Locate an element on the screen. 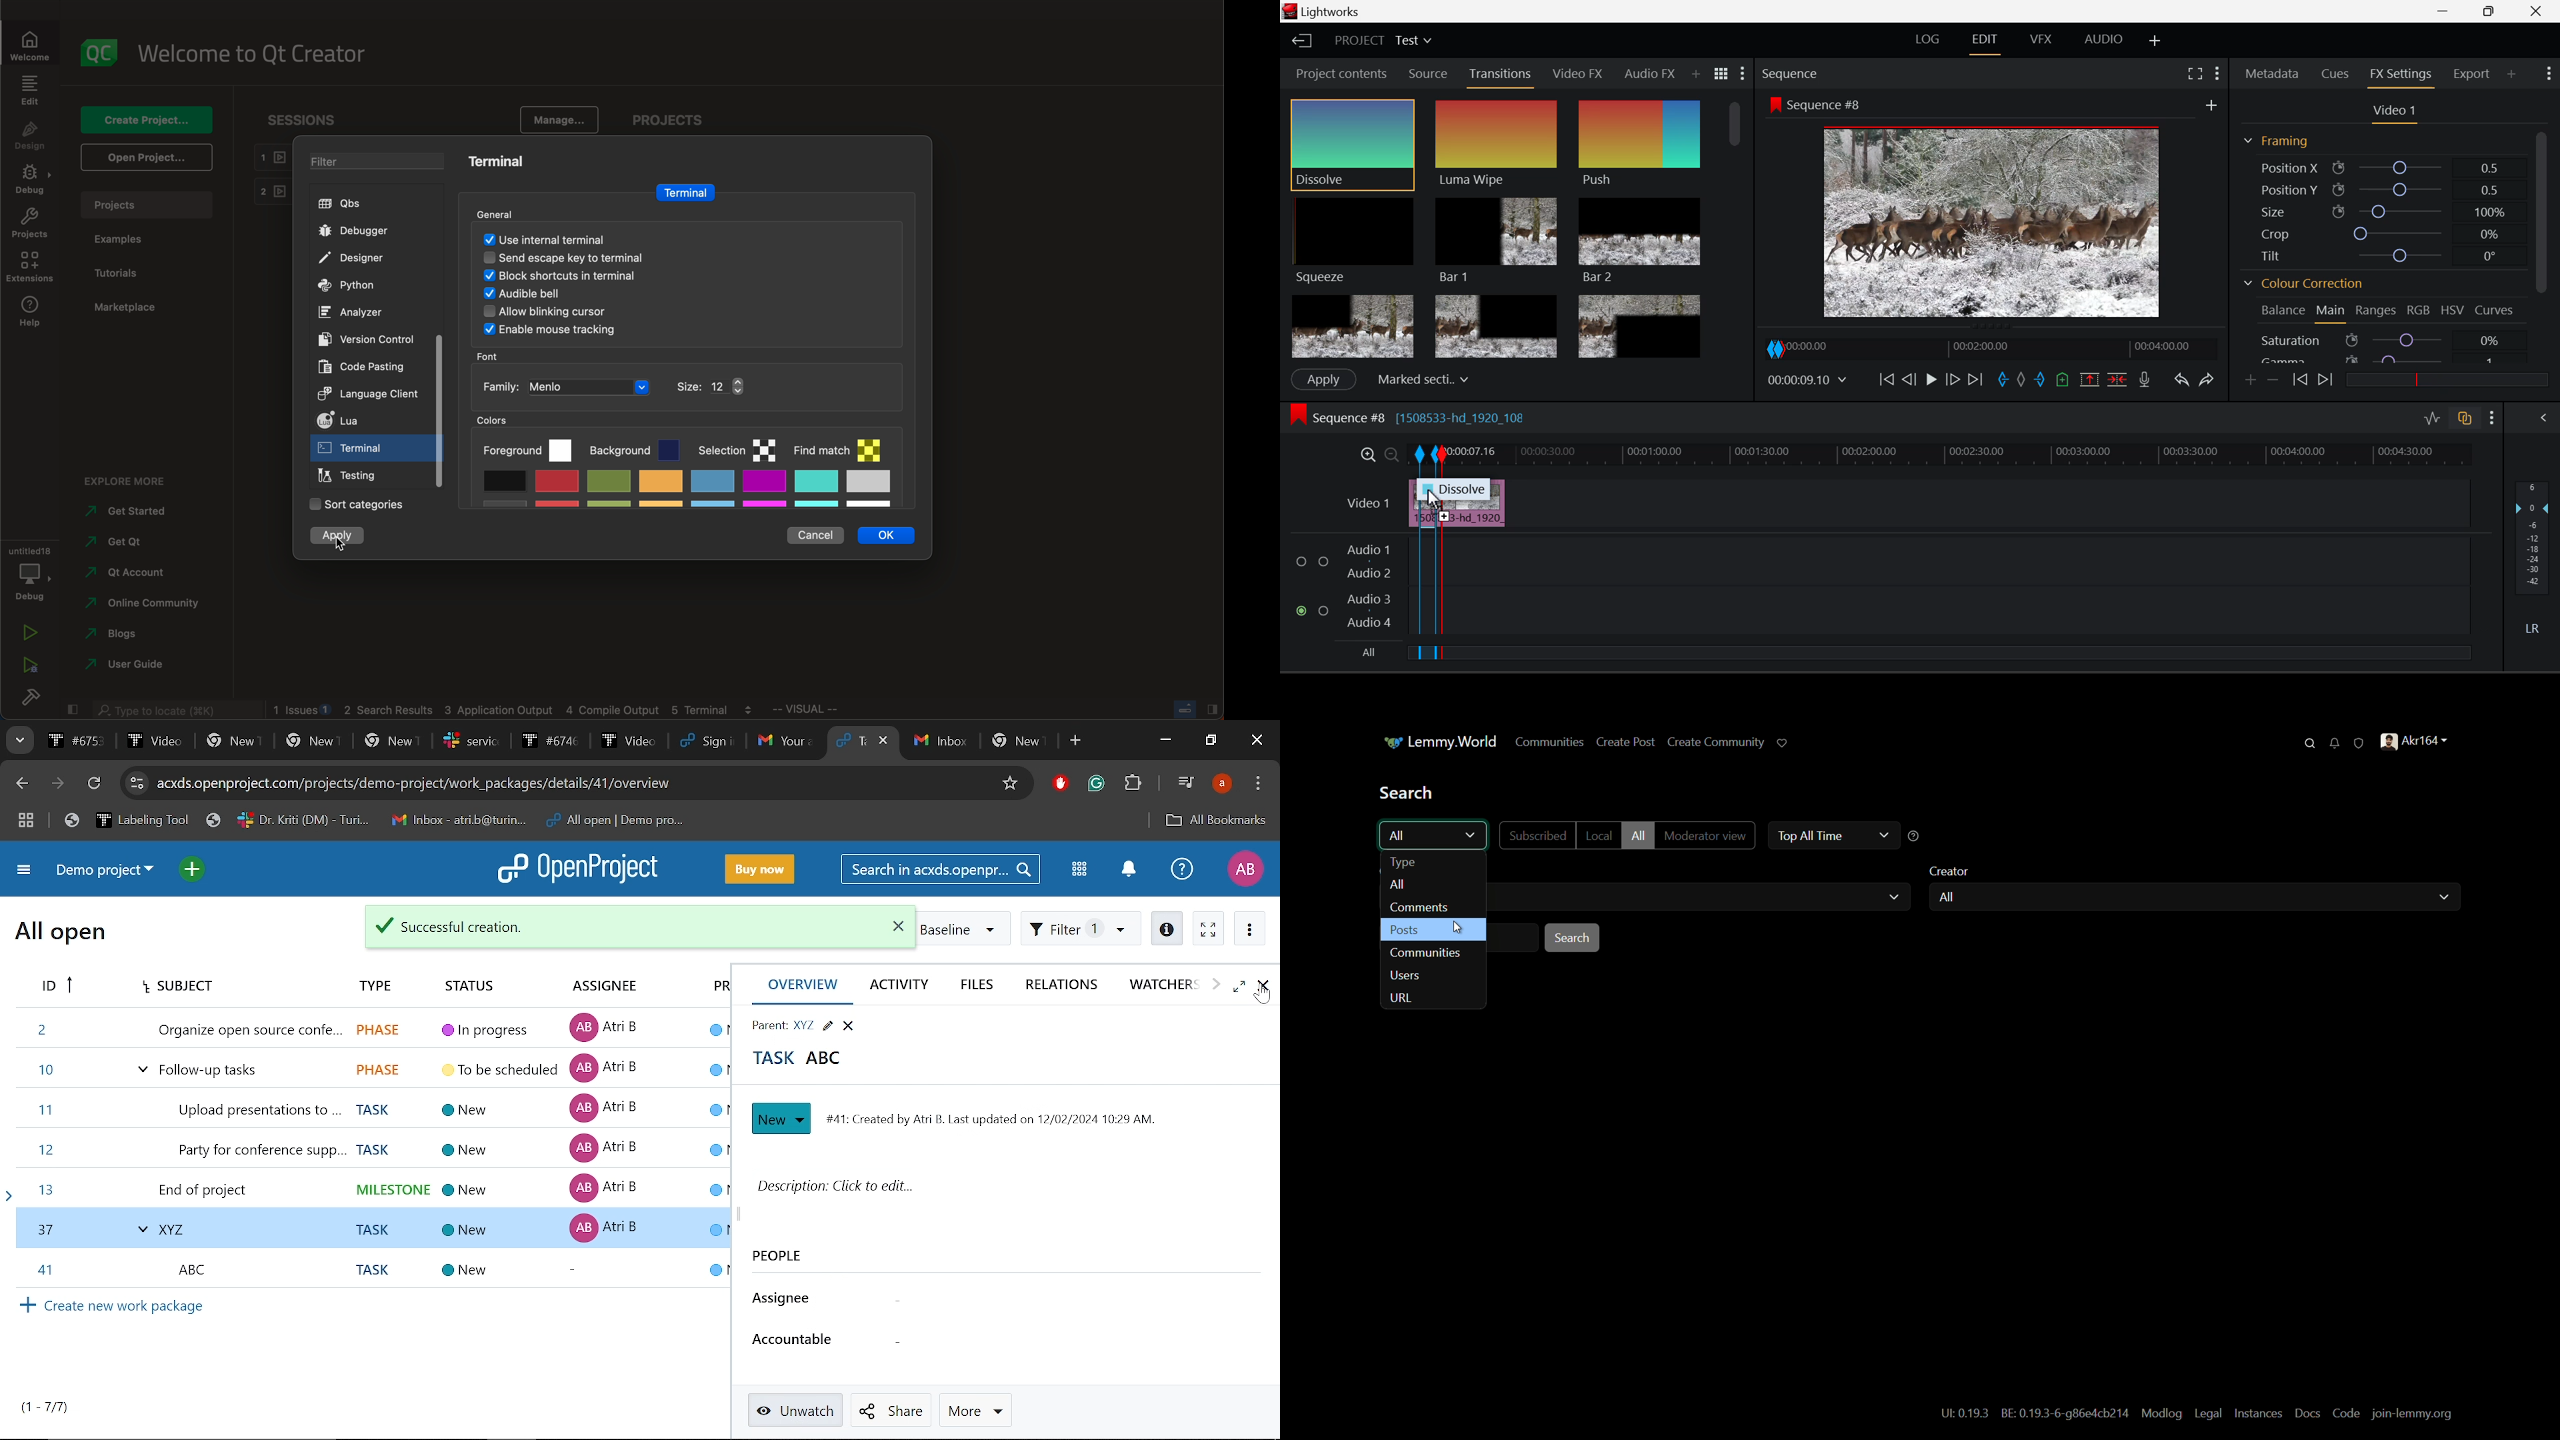 The image size is (2576, 1456). Current project is located at coordinates (110, 871).